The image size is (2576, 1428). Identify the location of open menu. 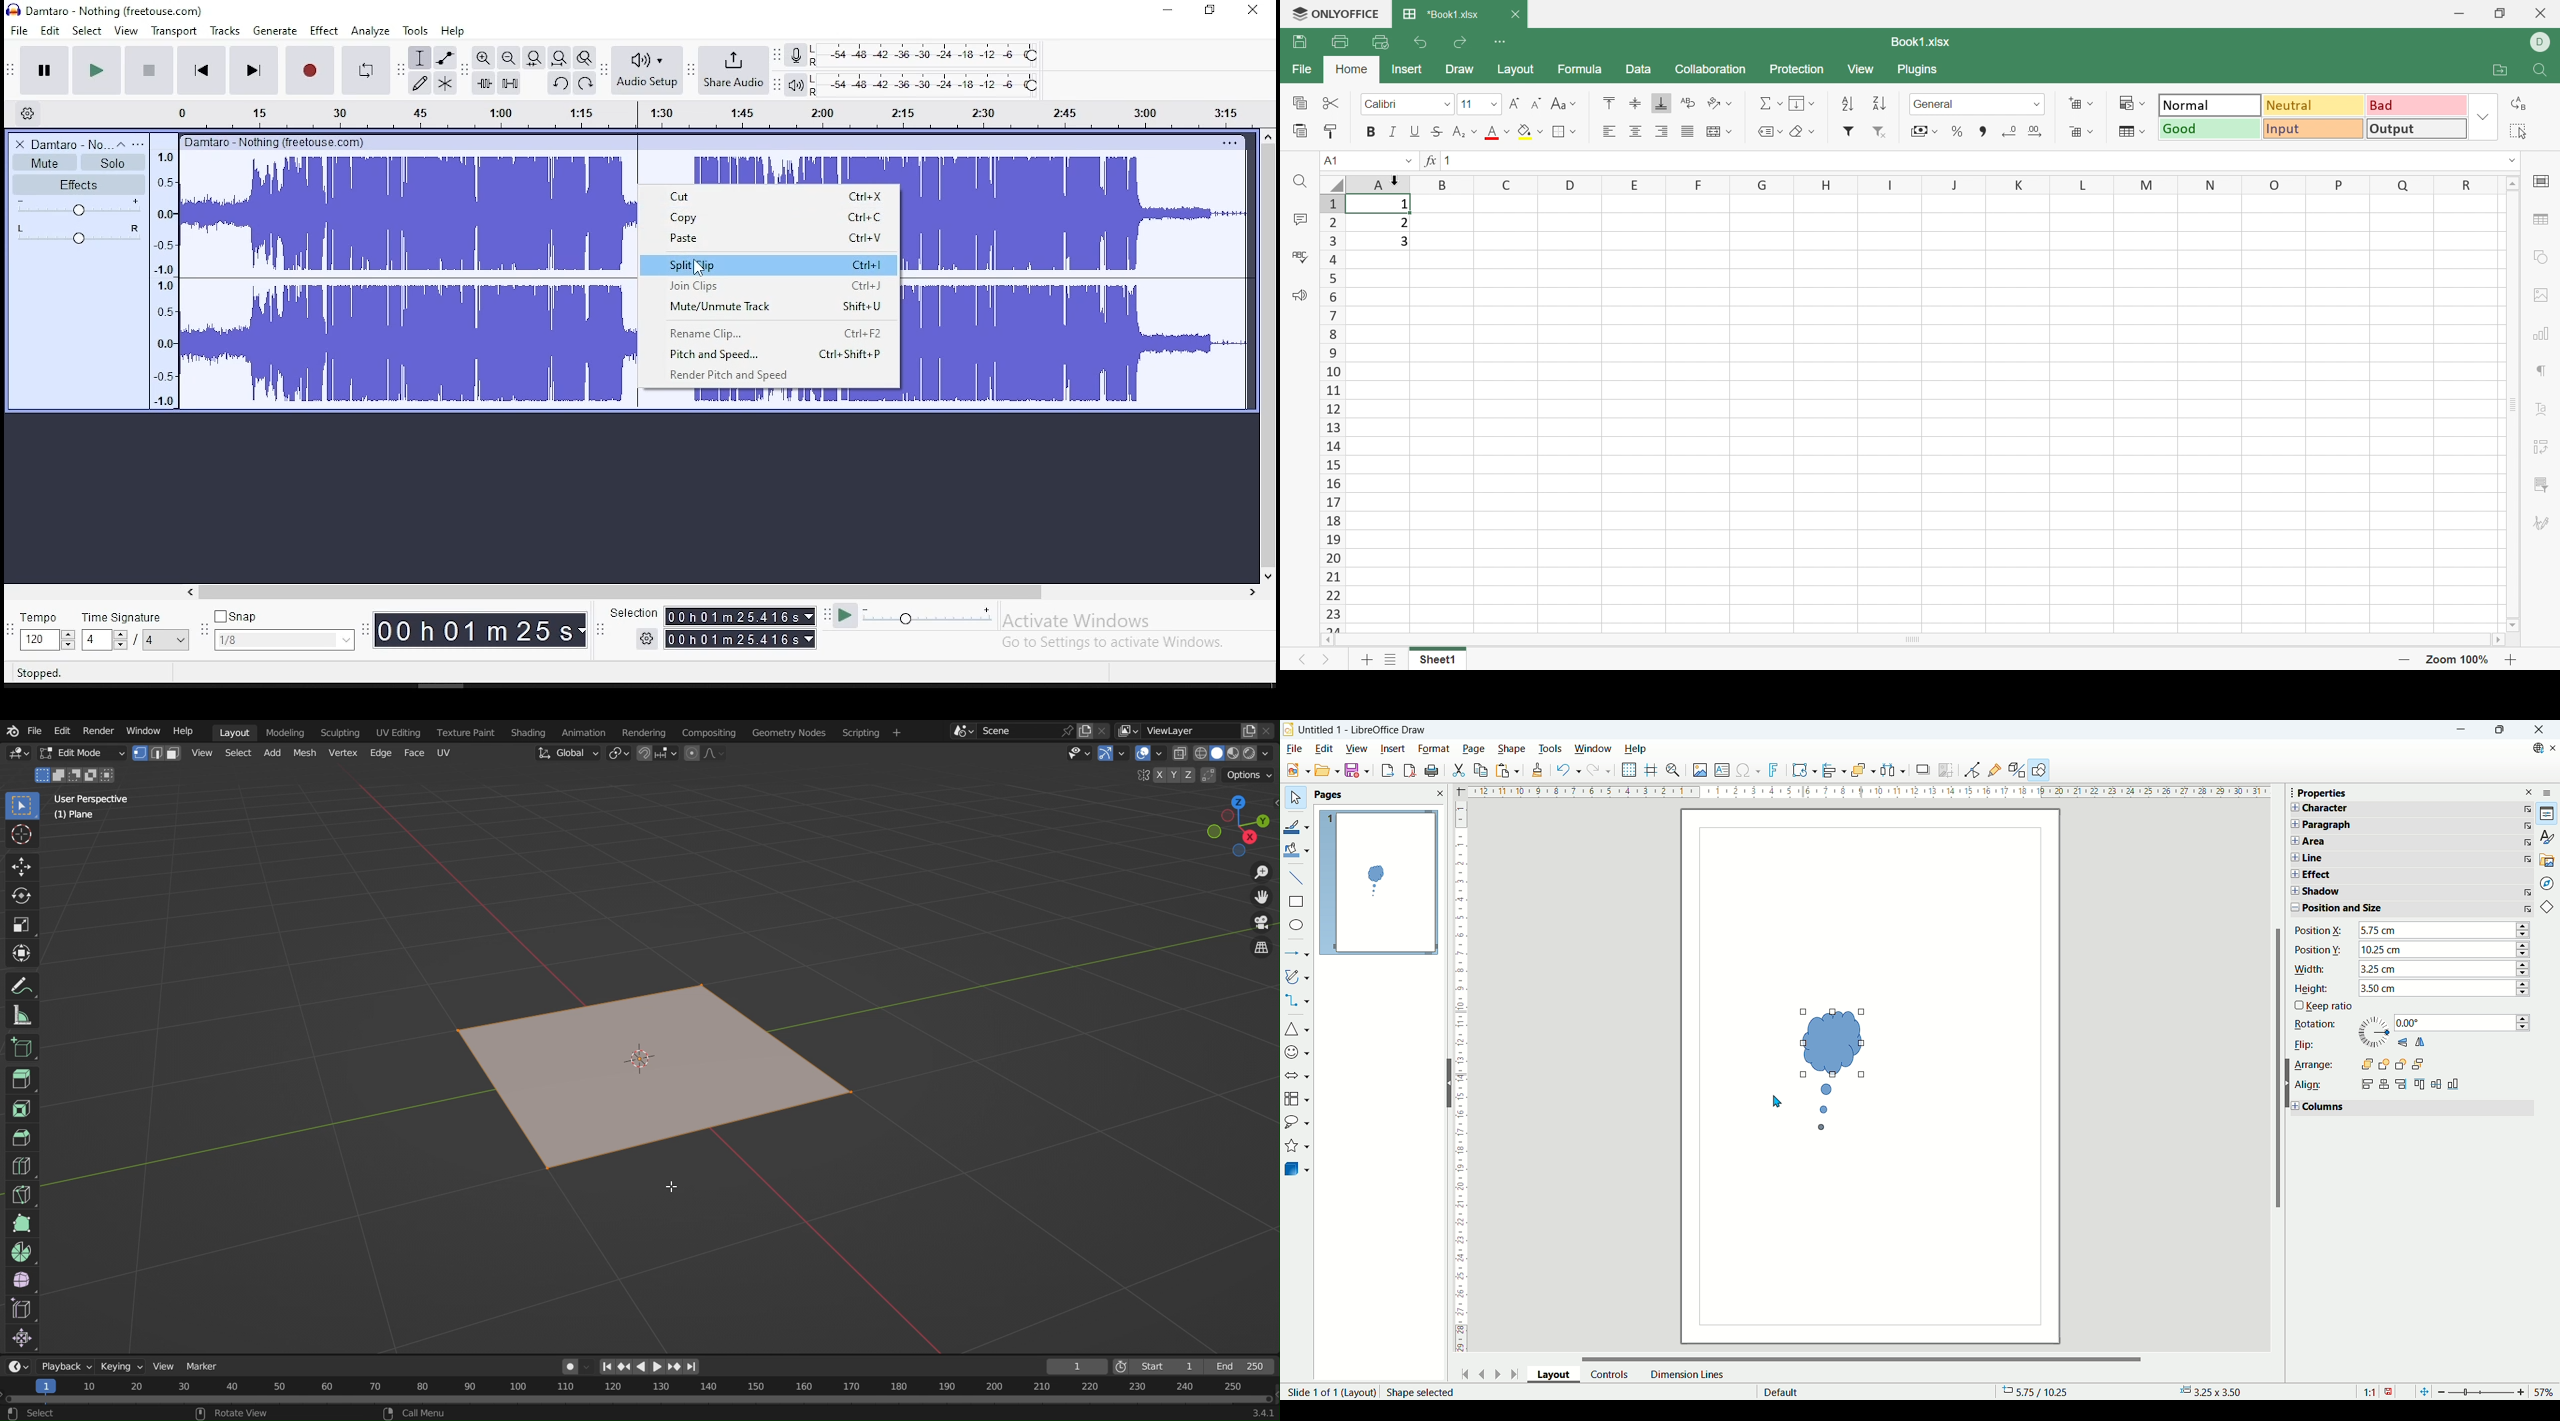
(138, 143).